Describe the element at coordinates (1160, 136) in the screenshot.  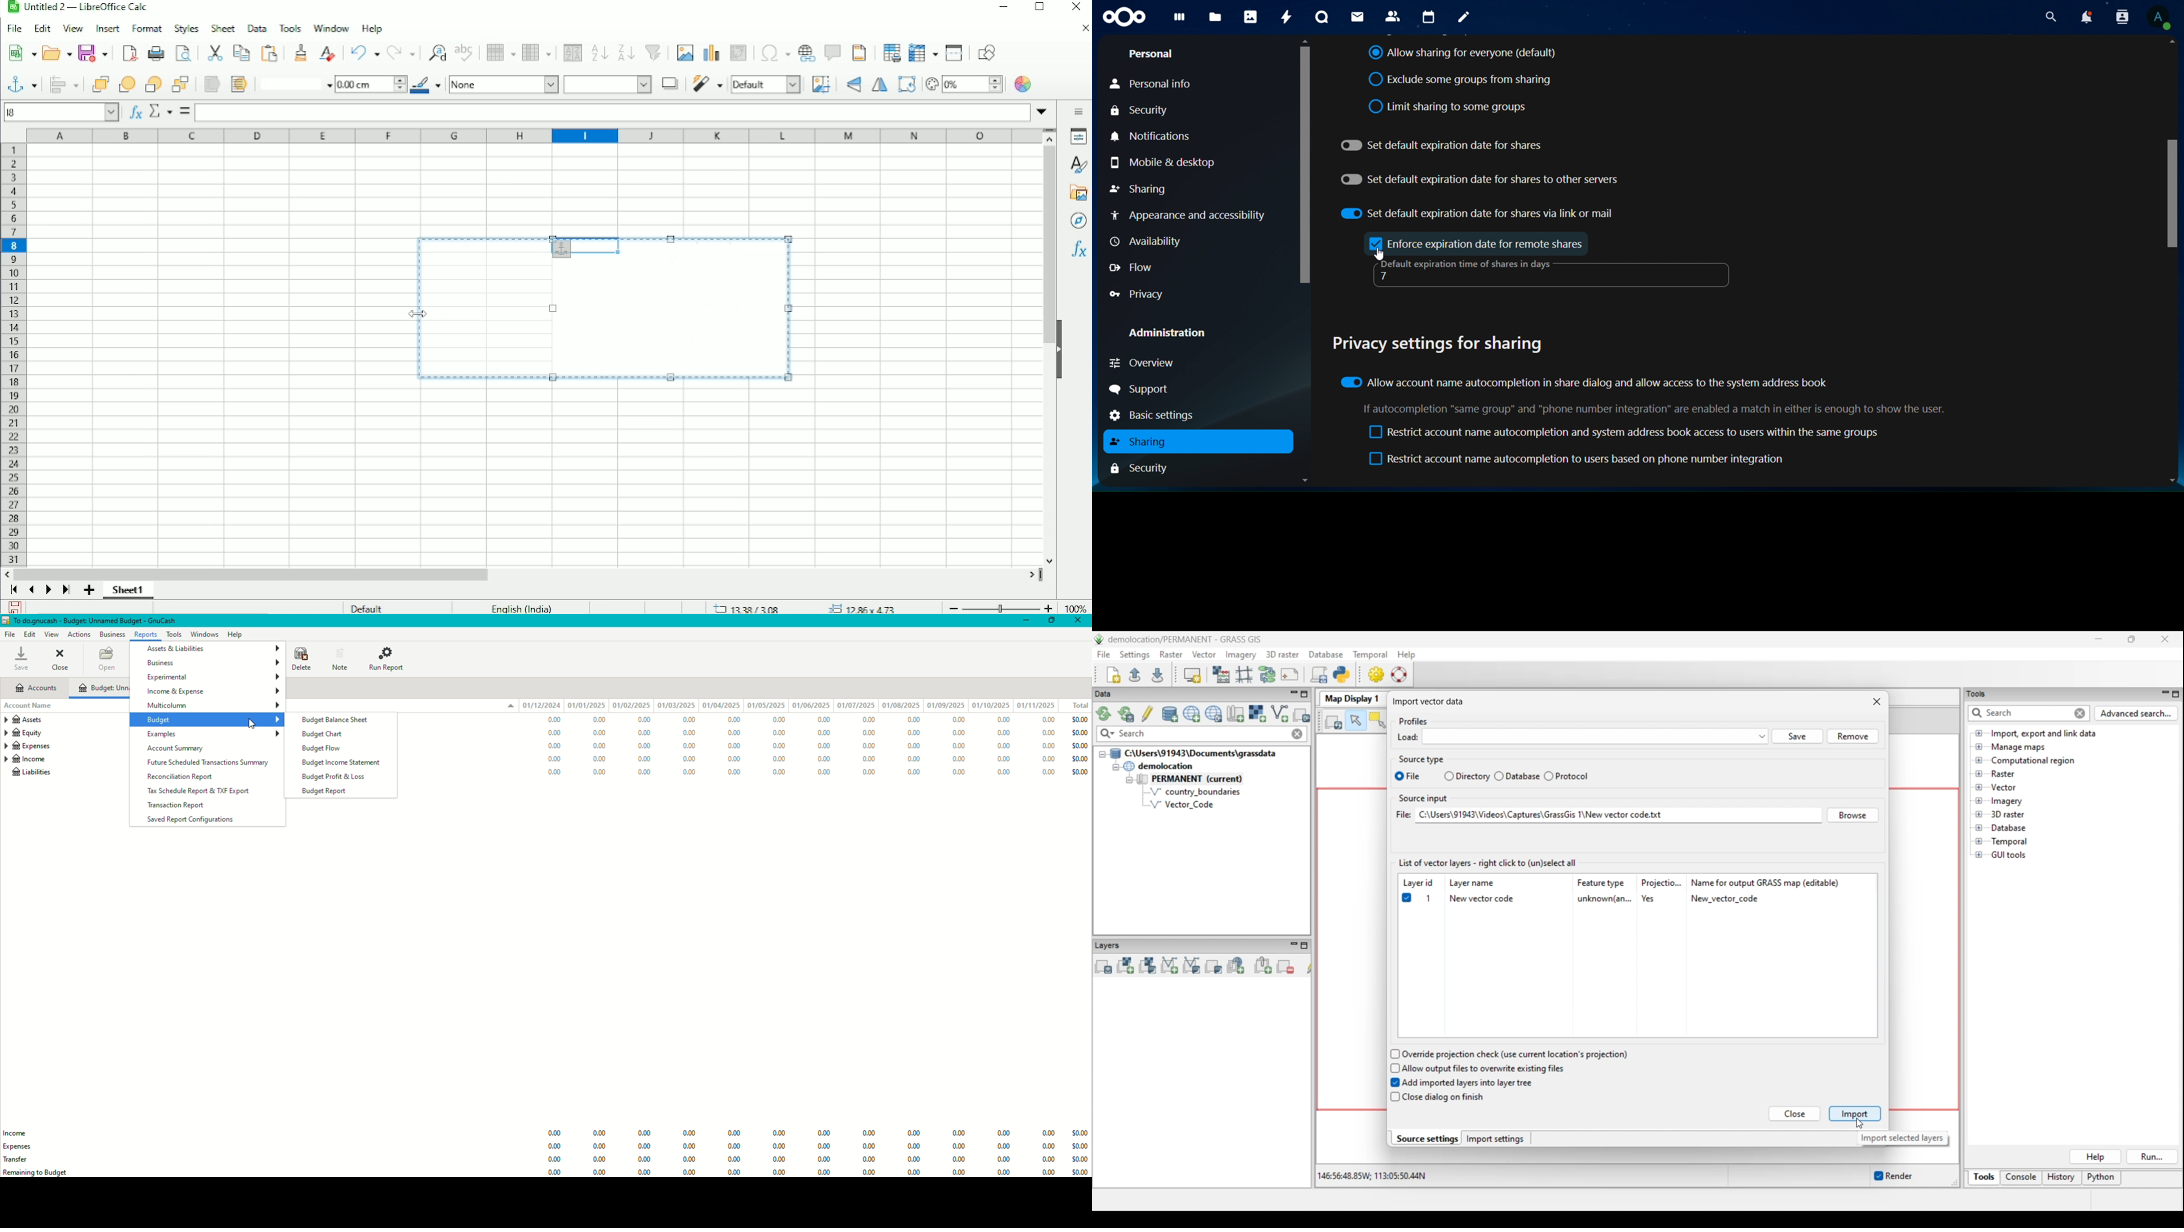
I see `notifications` at that location.